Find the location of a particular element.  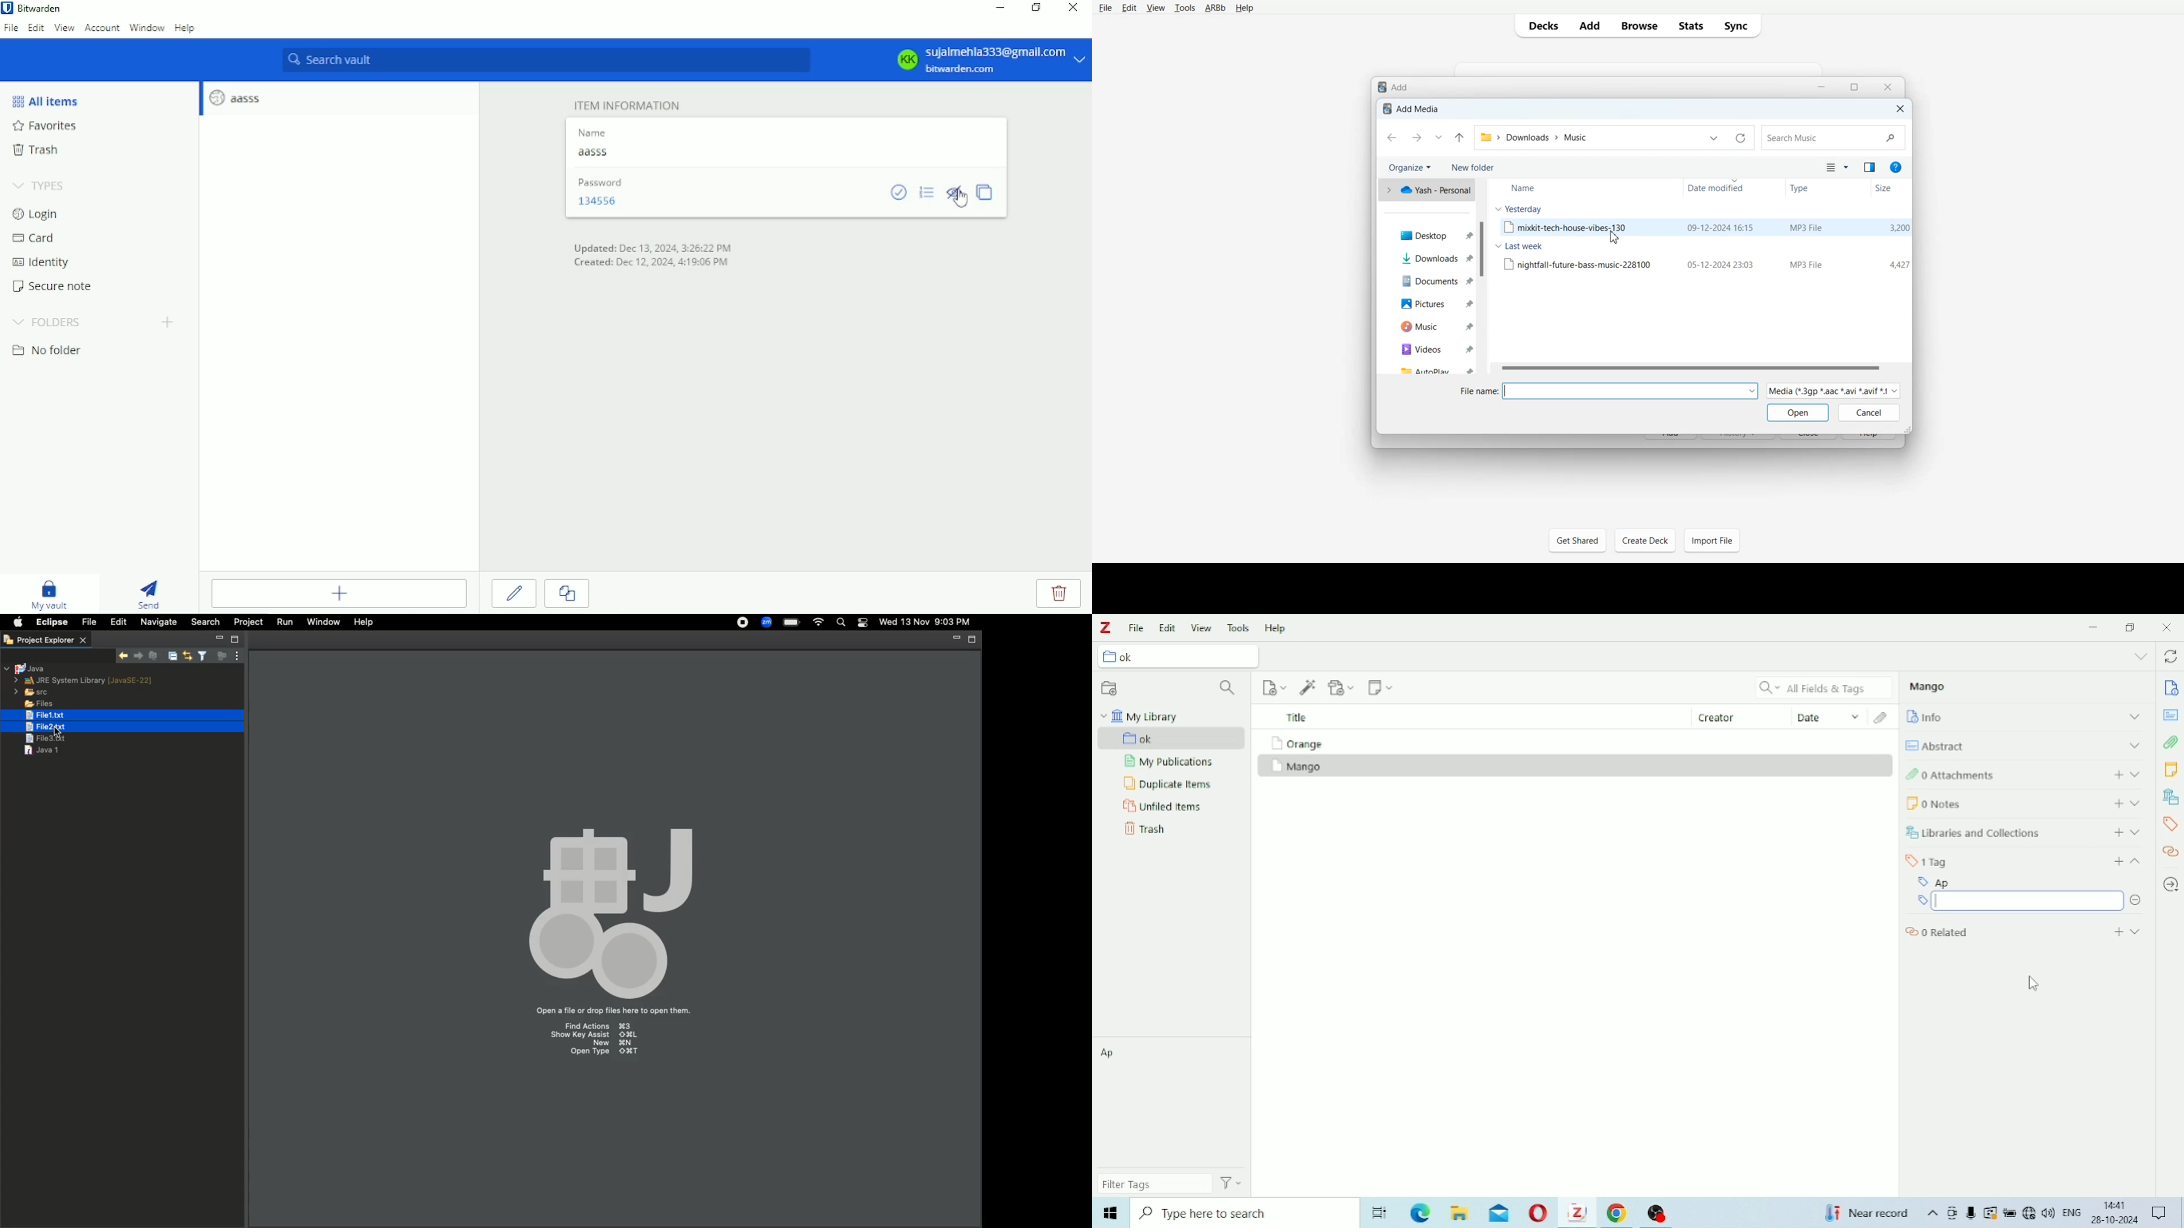

Open is located at coordinates (1798, 412).